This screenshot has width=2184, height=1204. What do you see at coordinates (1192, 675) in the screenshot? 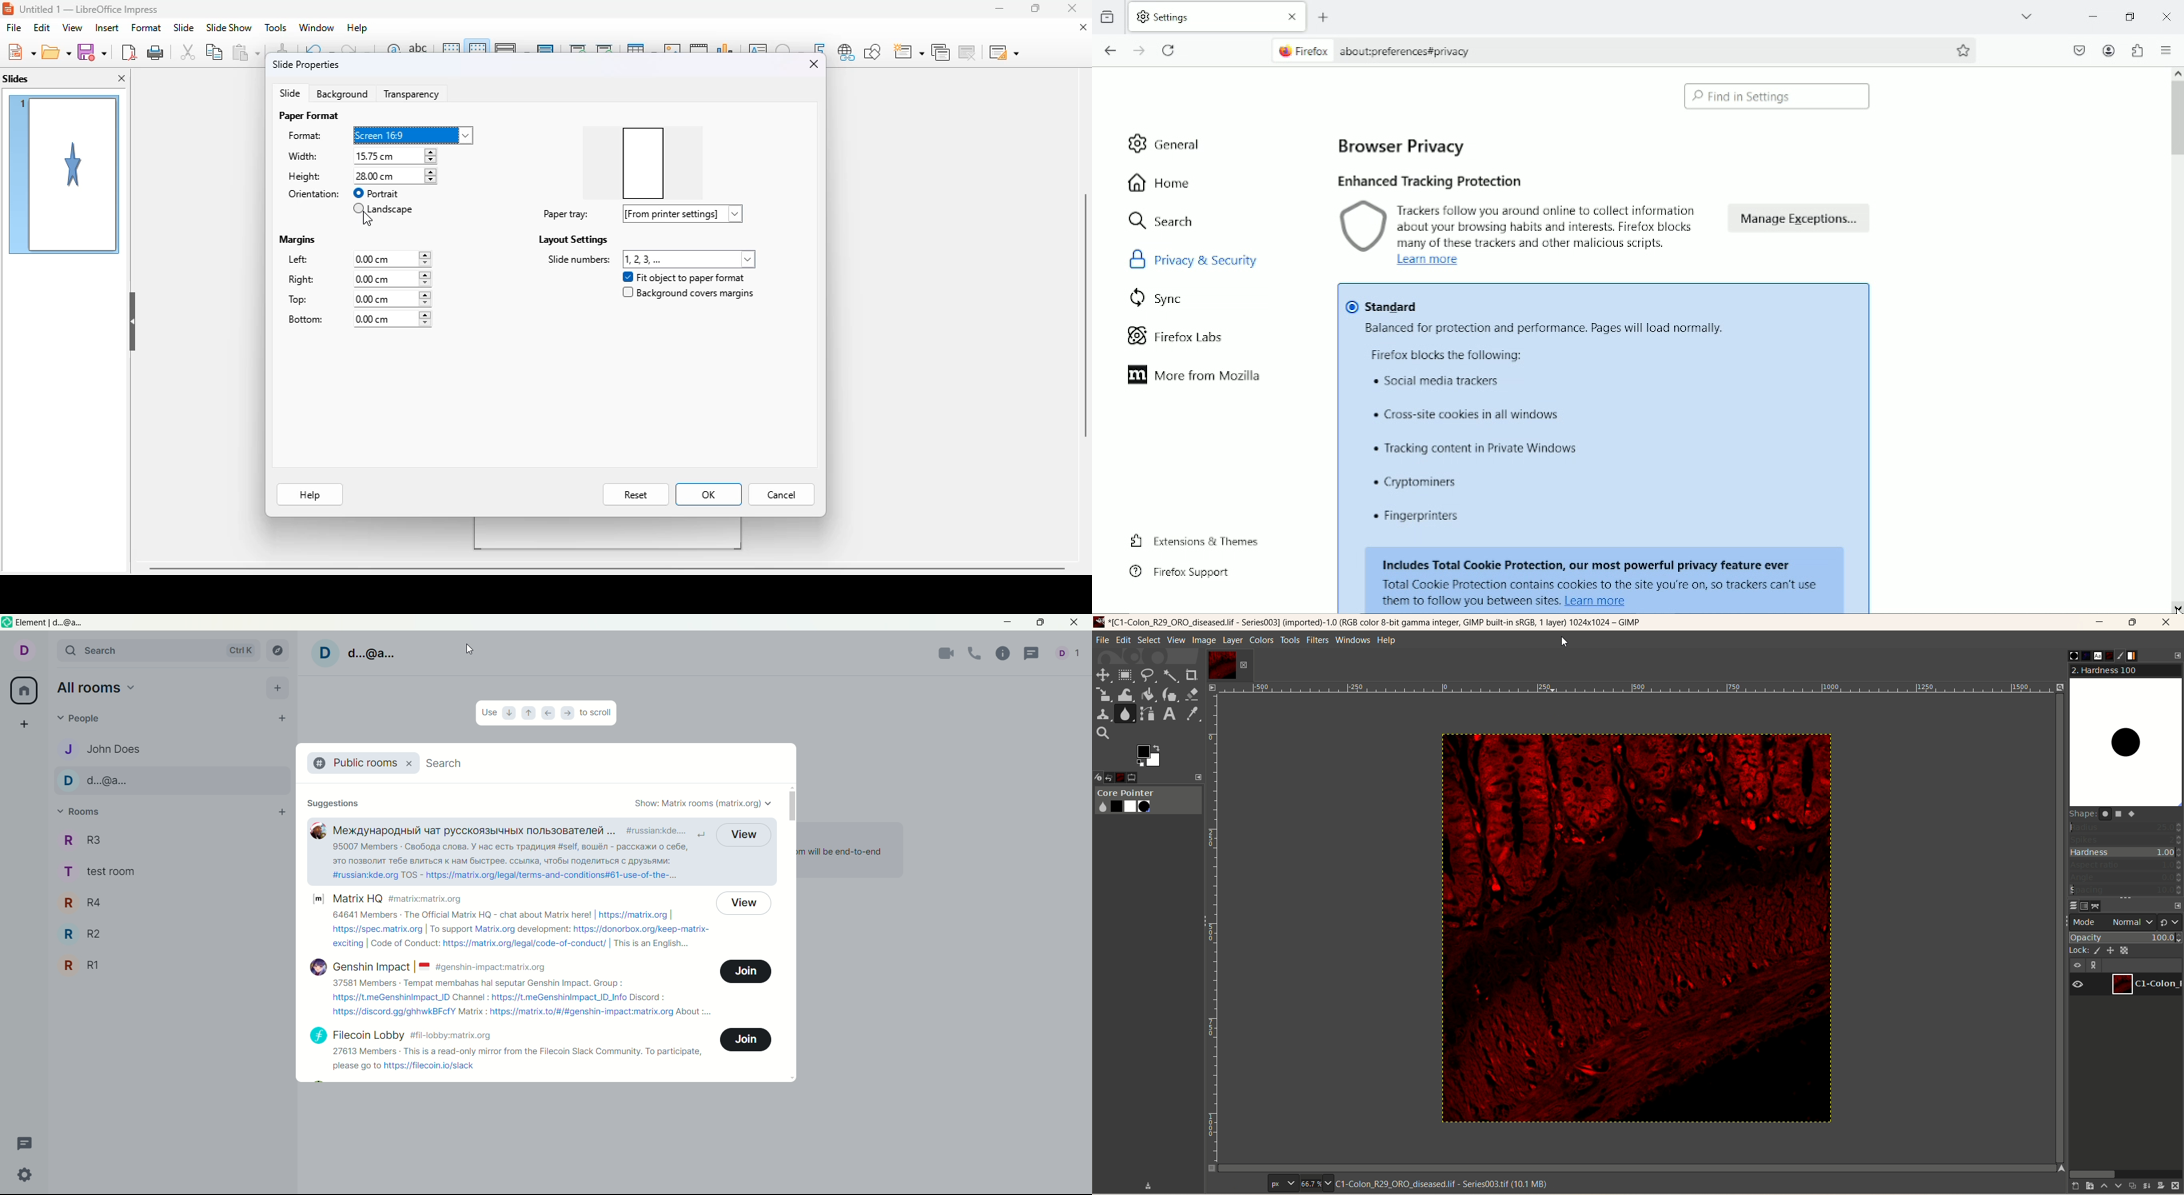
I see `crop tool` at bounding box center [1192, 675].